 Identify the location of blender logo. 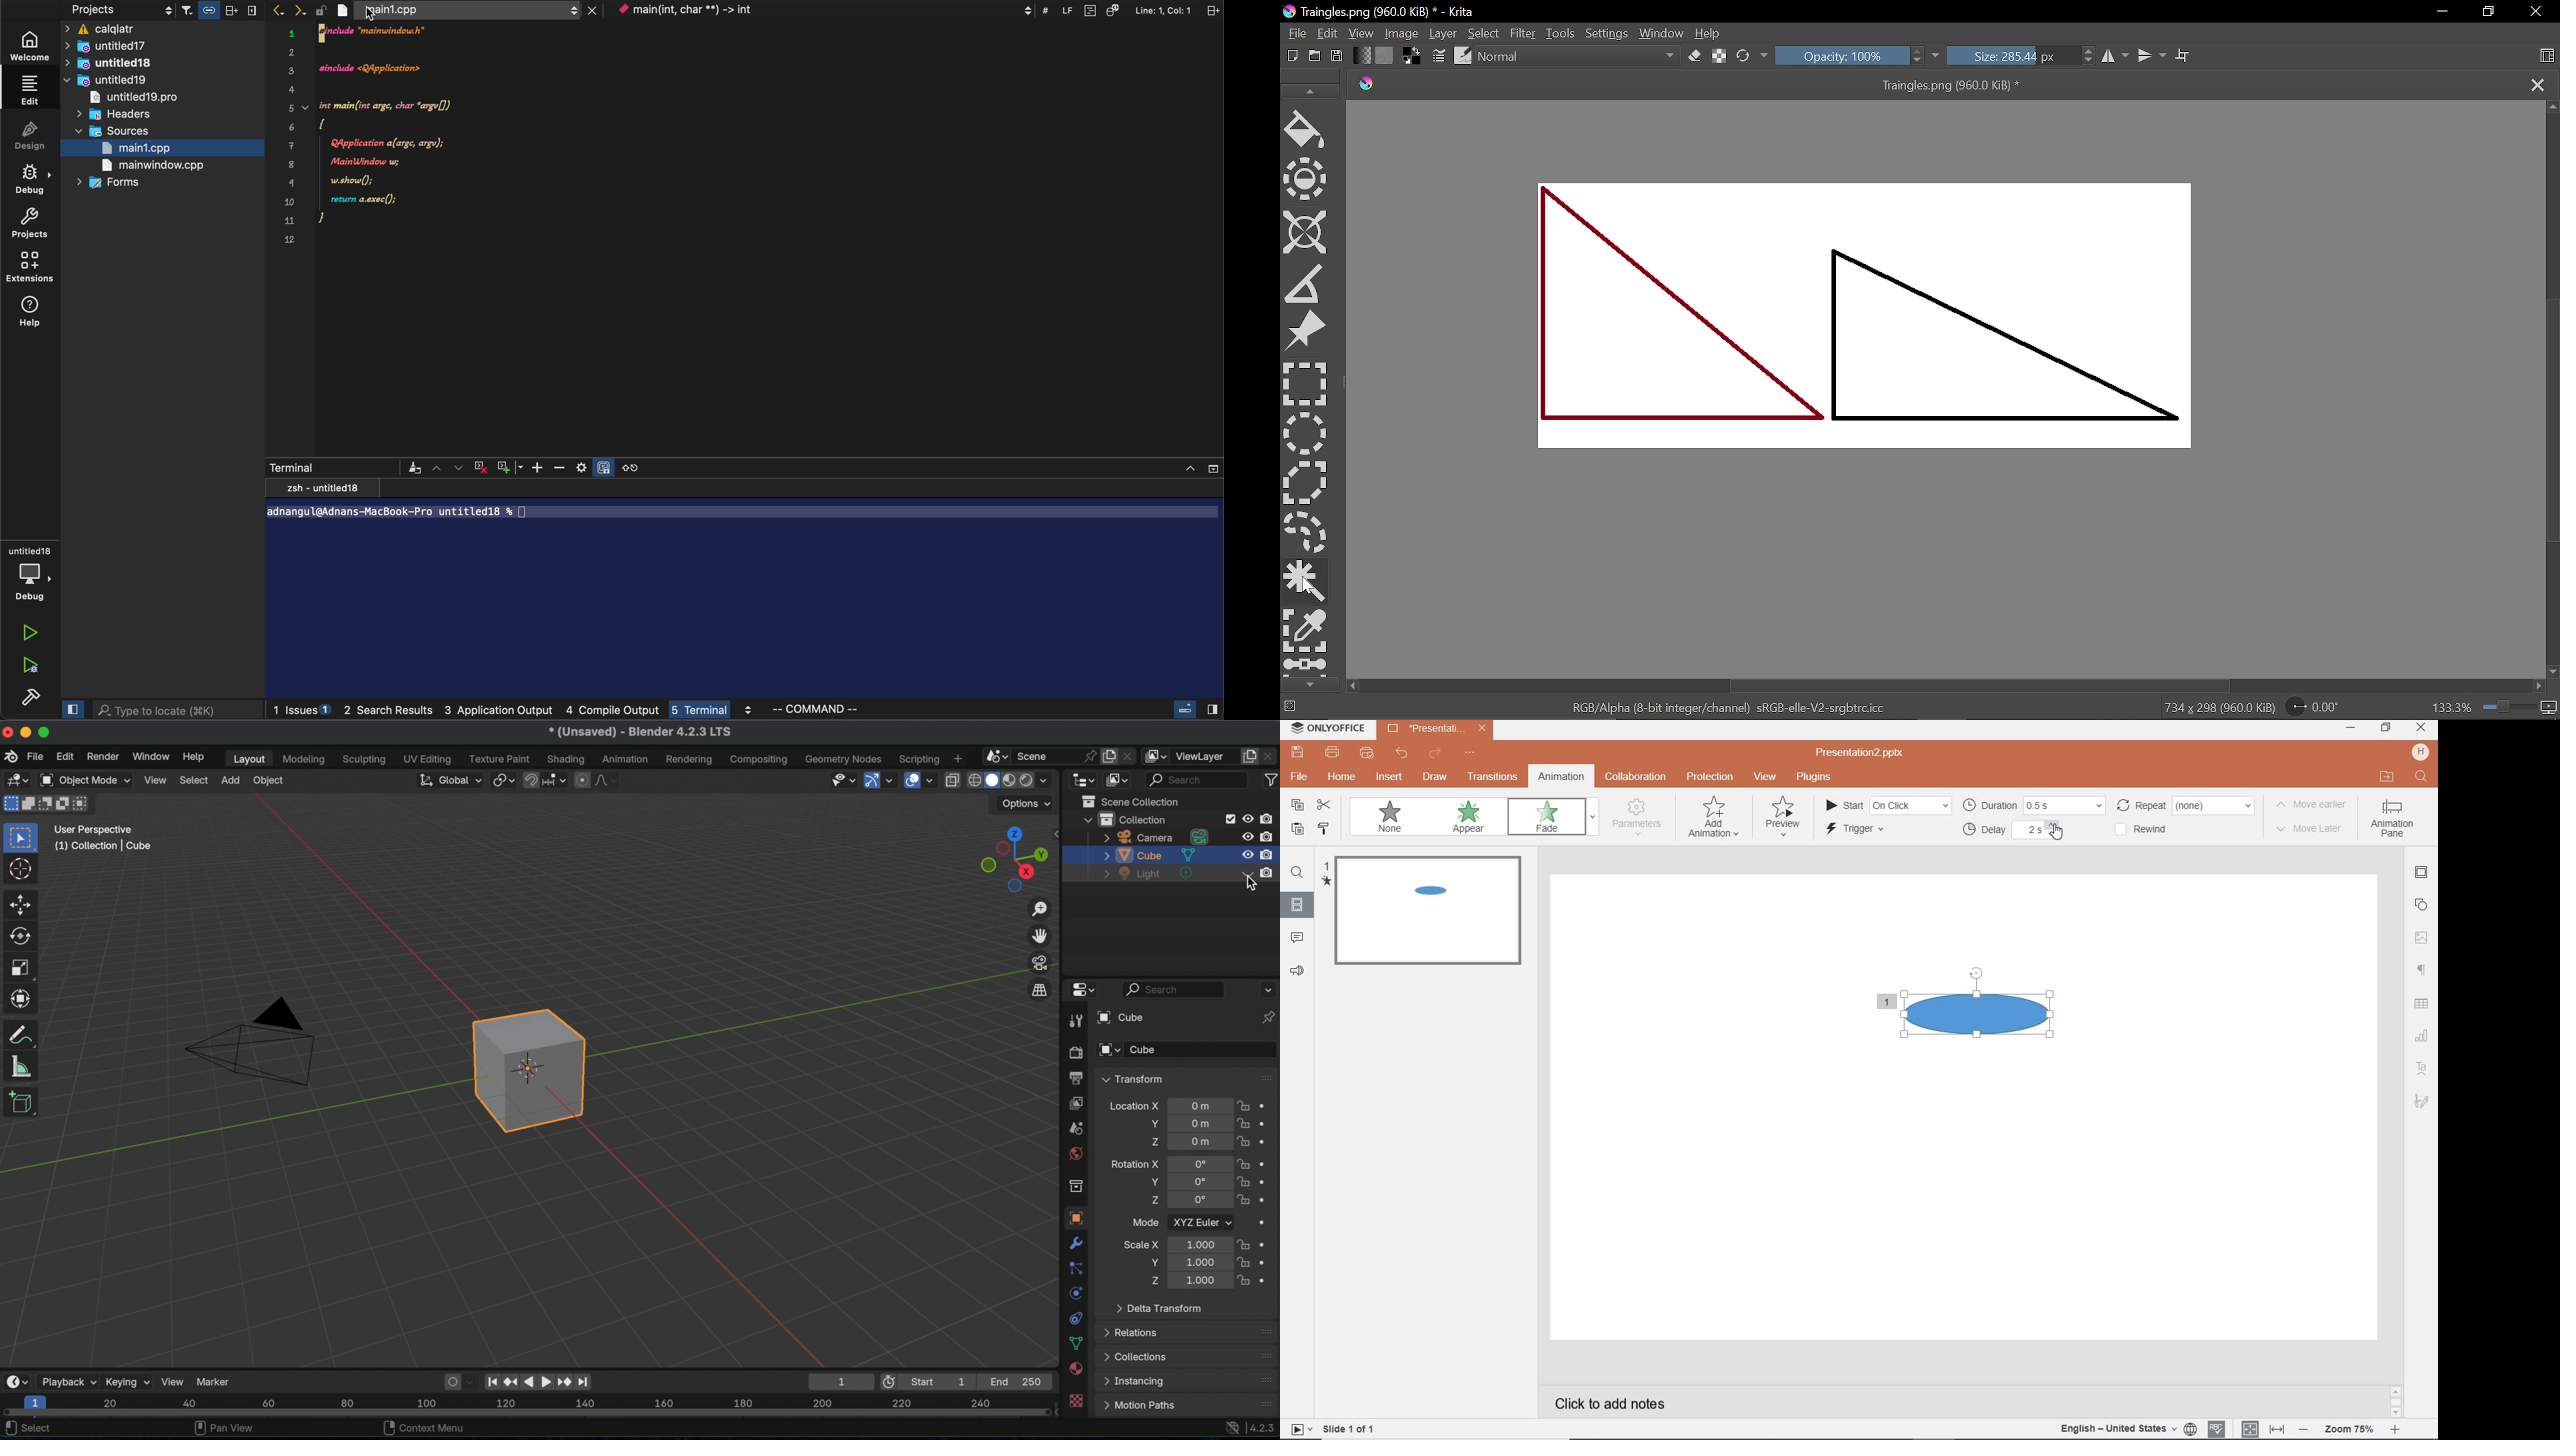
(12, 756).